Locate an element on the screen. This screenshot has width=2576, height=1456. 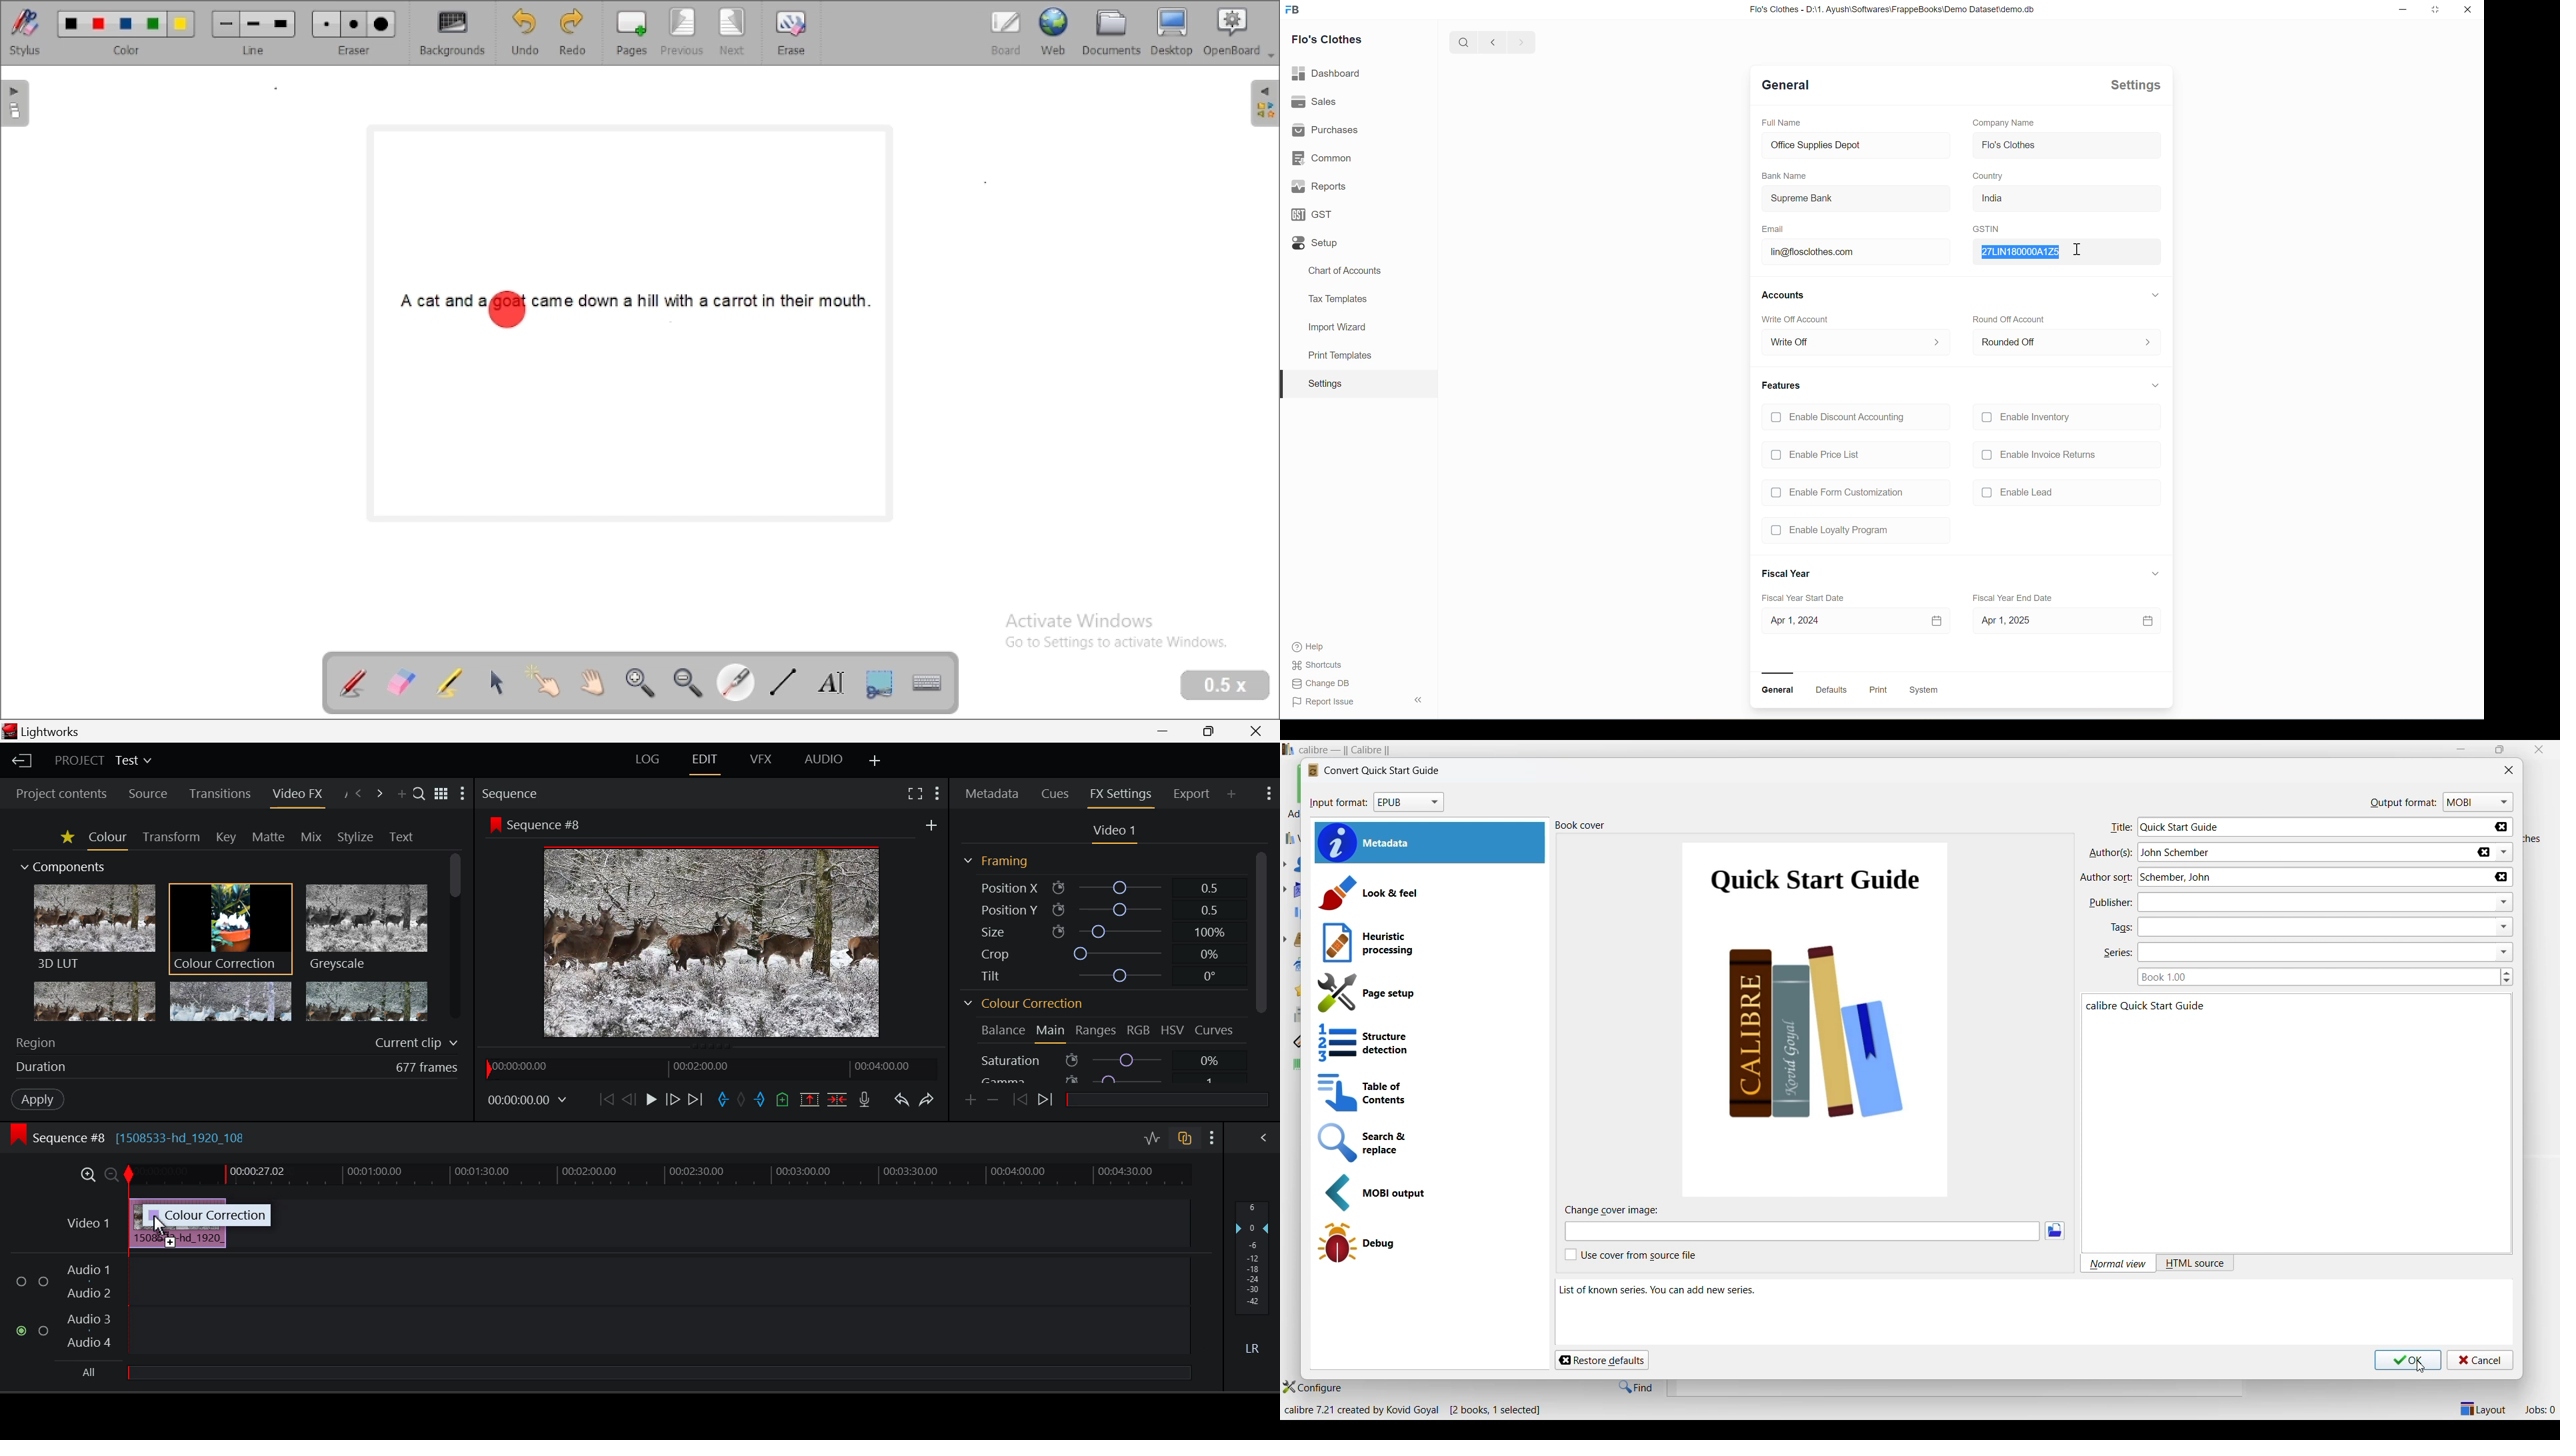
Framing Section is located at coordinates (997, 862).